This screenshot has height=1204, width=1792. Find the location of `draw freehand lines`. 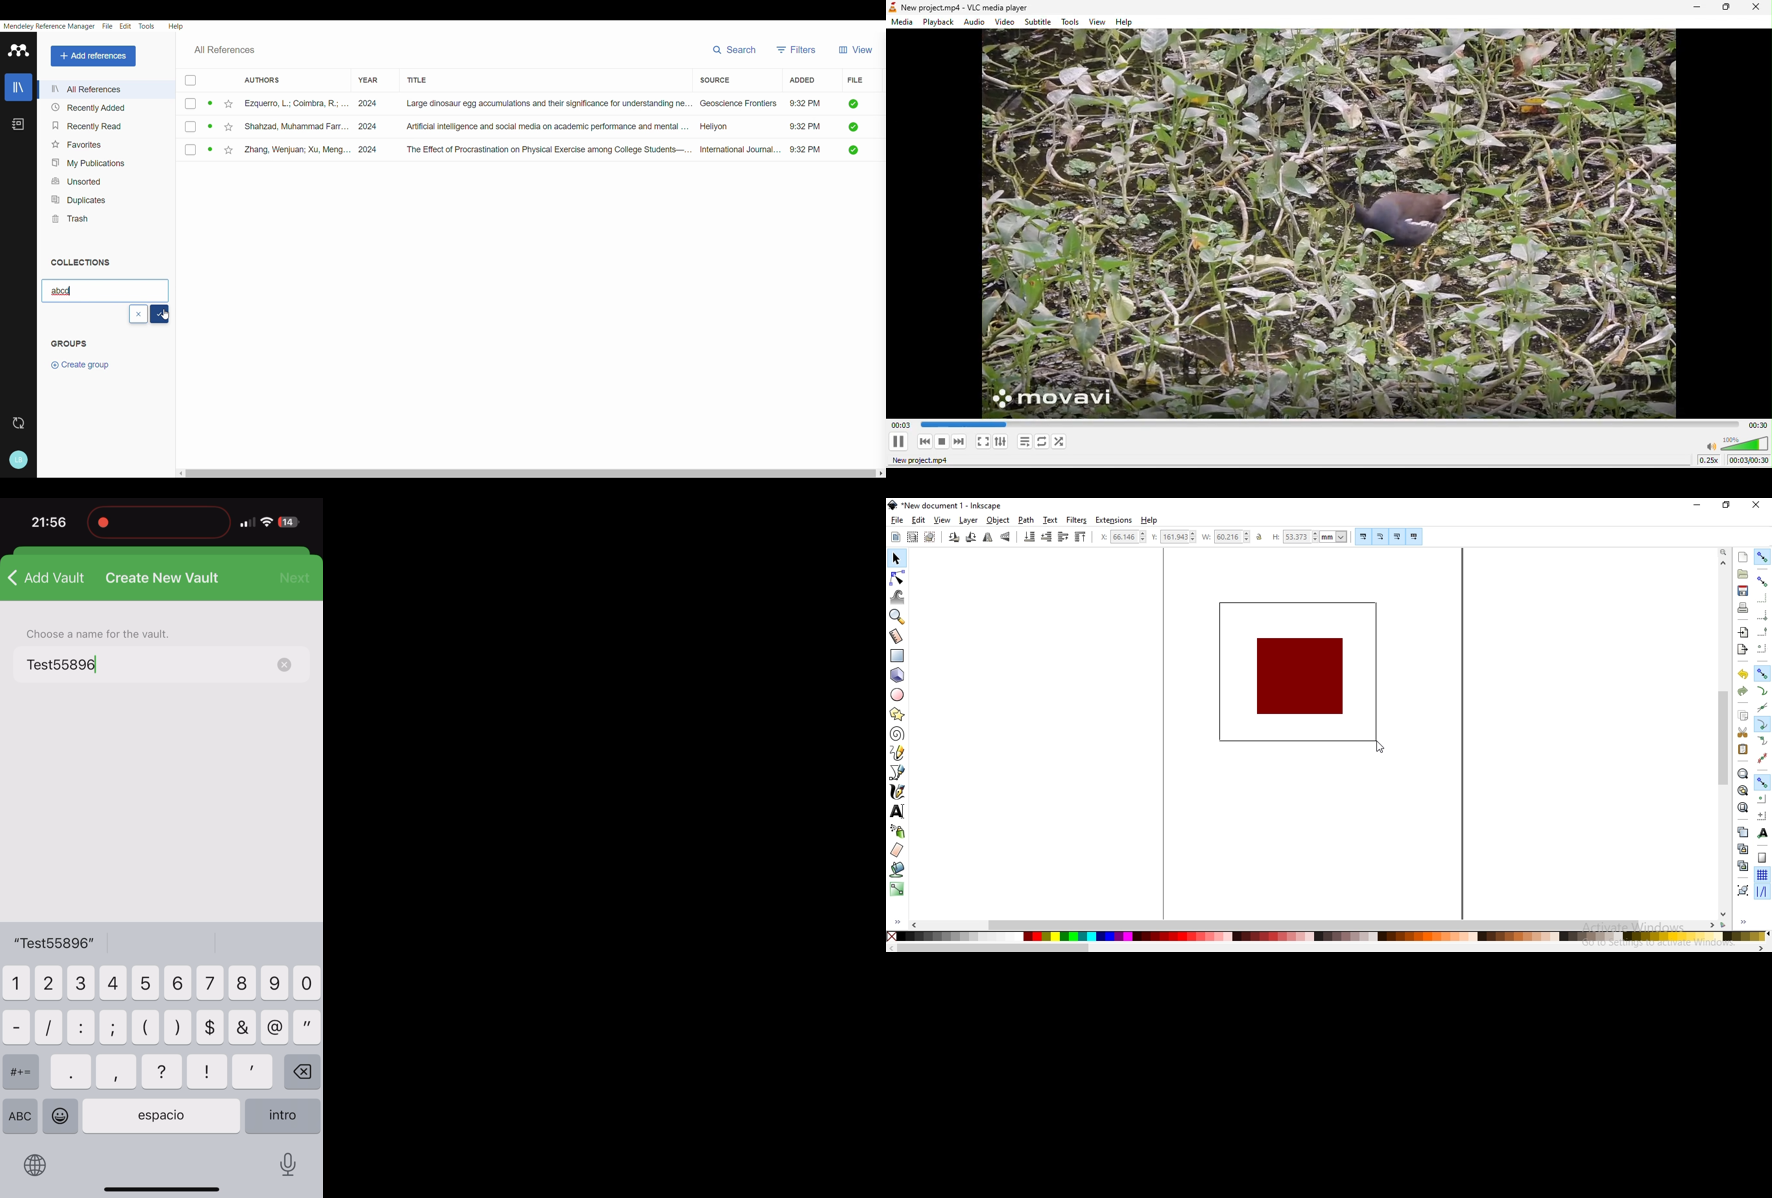

draw freehand lines is located at coordinates (897, 753).